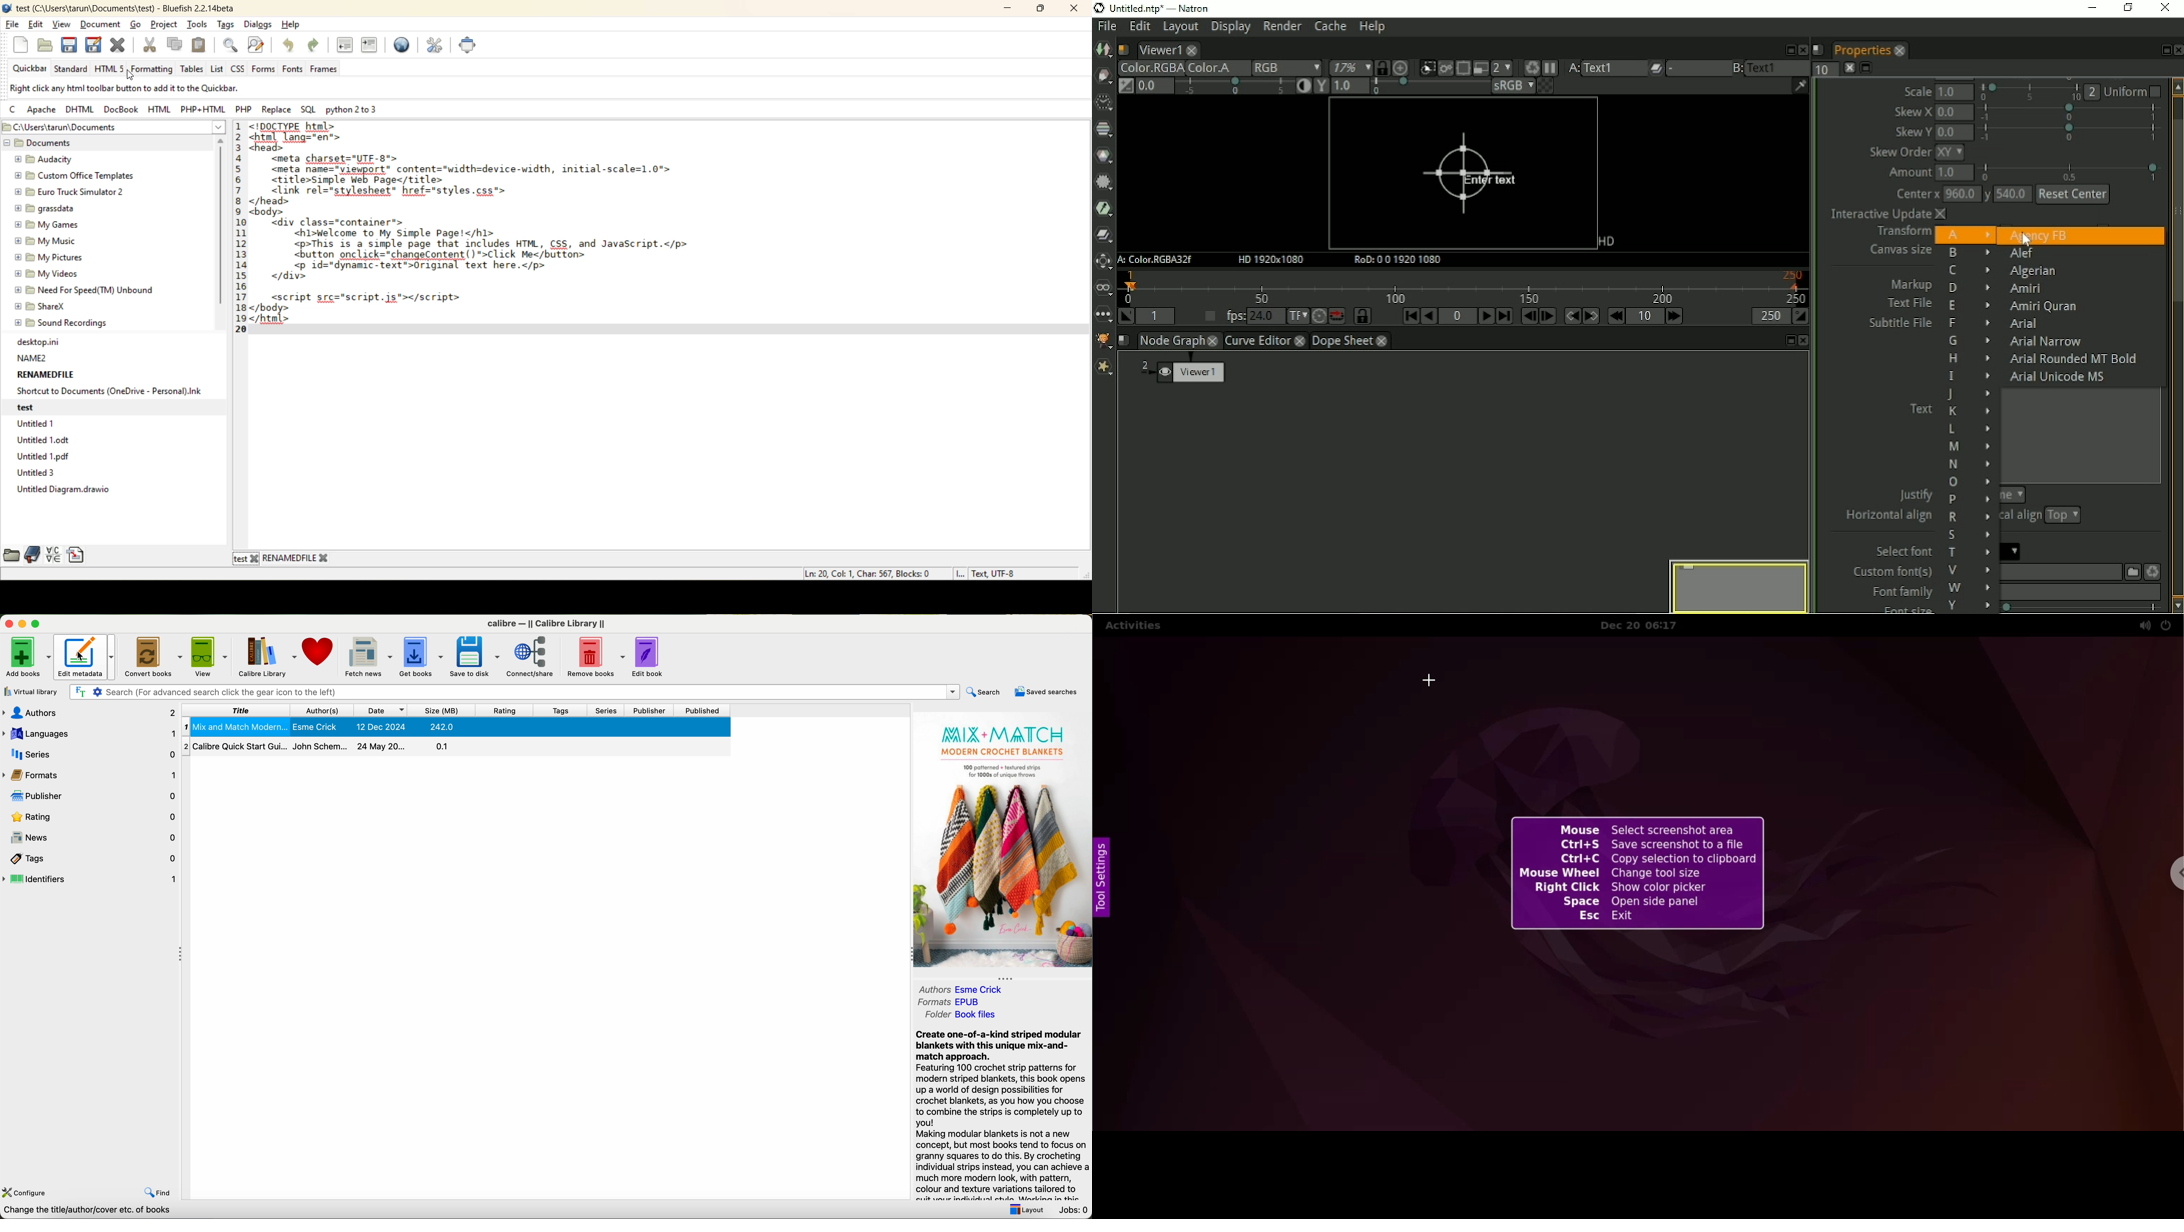 This screenshot has width=2184, height=1232. What do you see at coordinates (77, 176) in the screenshot?
I see `@ 9 Custom Office Templates` at bounding box center [77, 176].